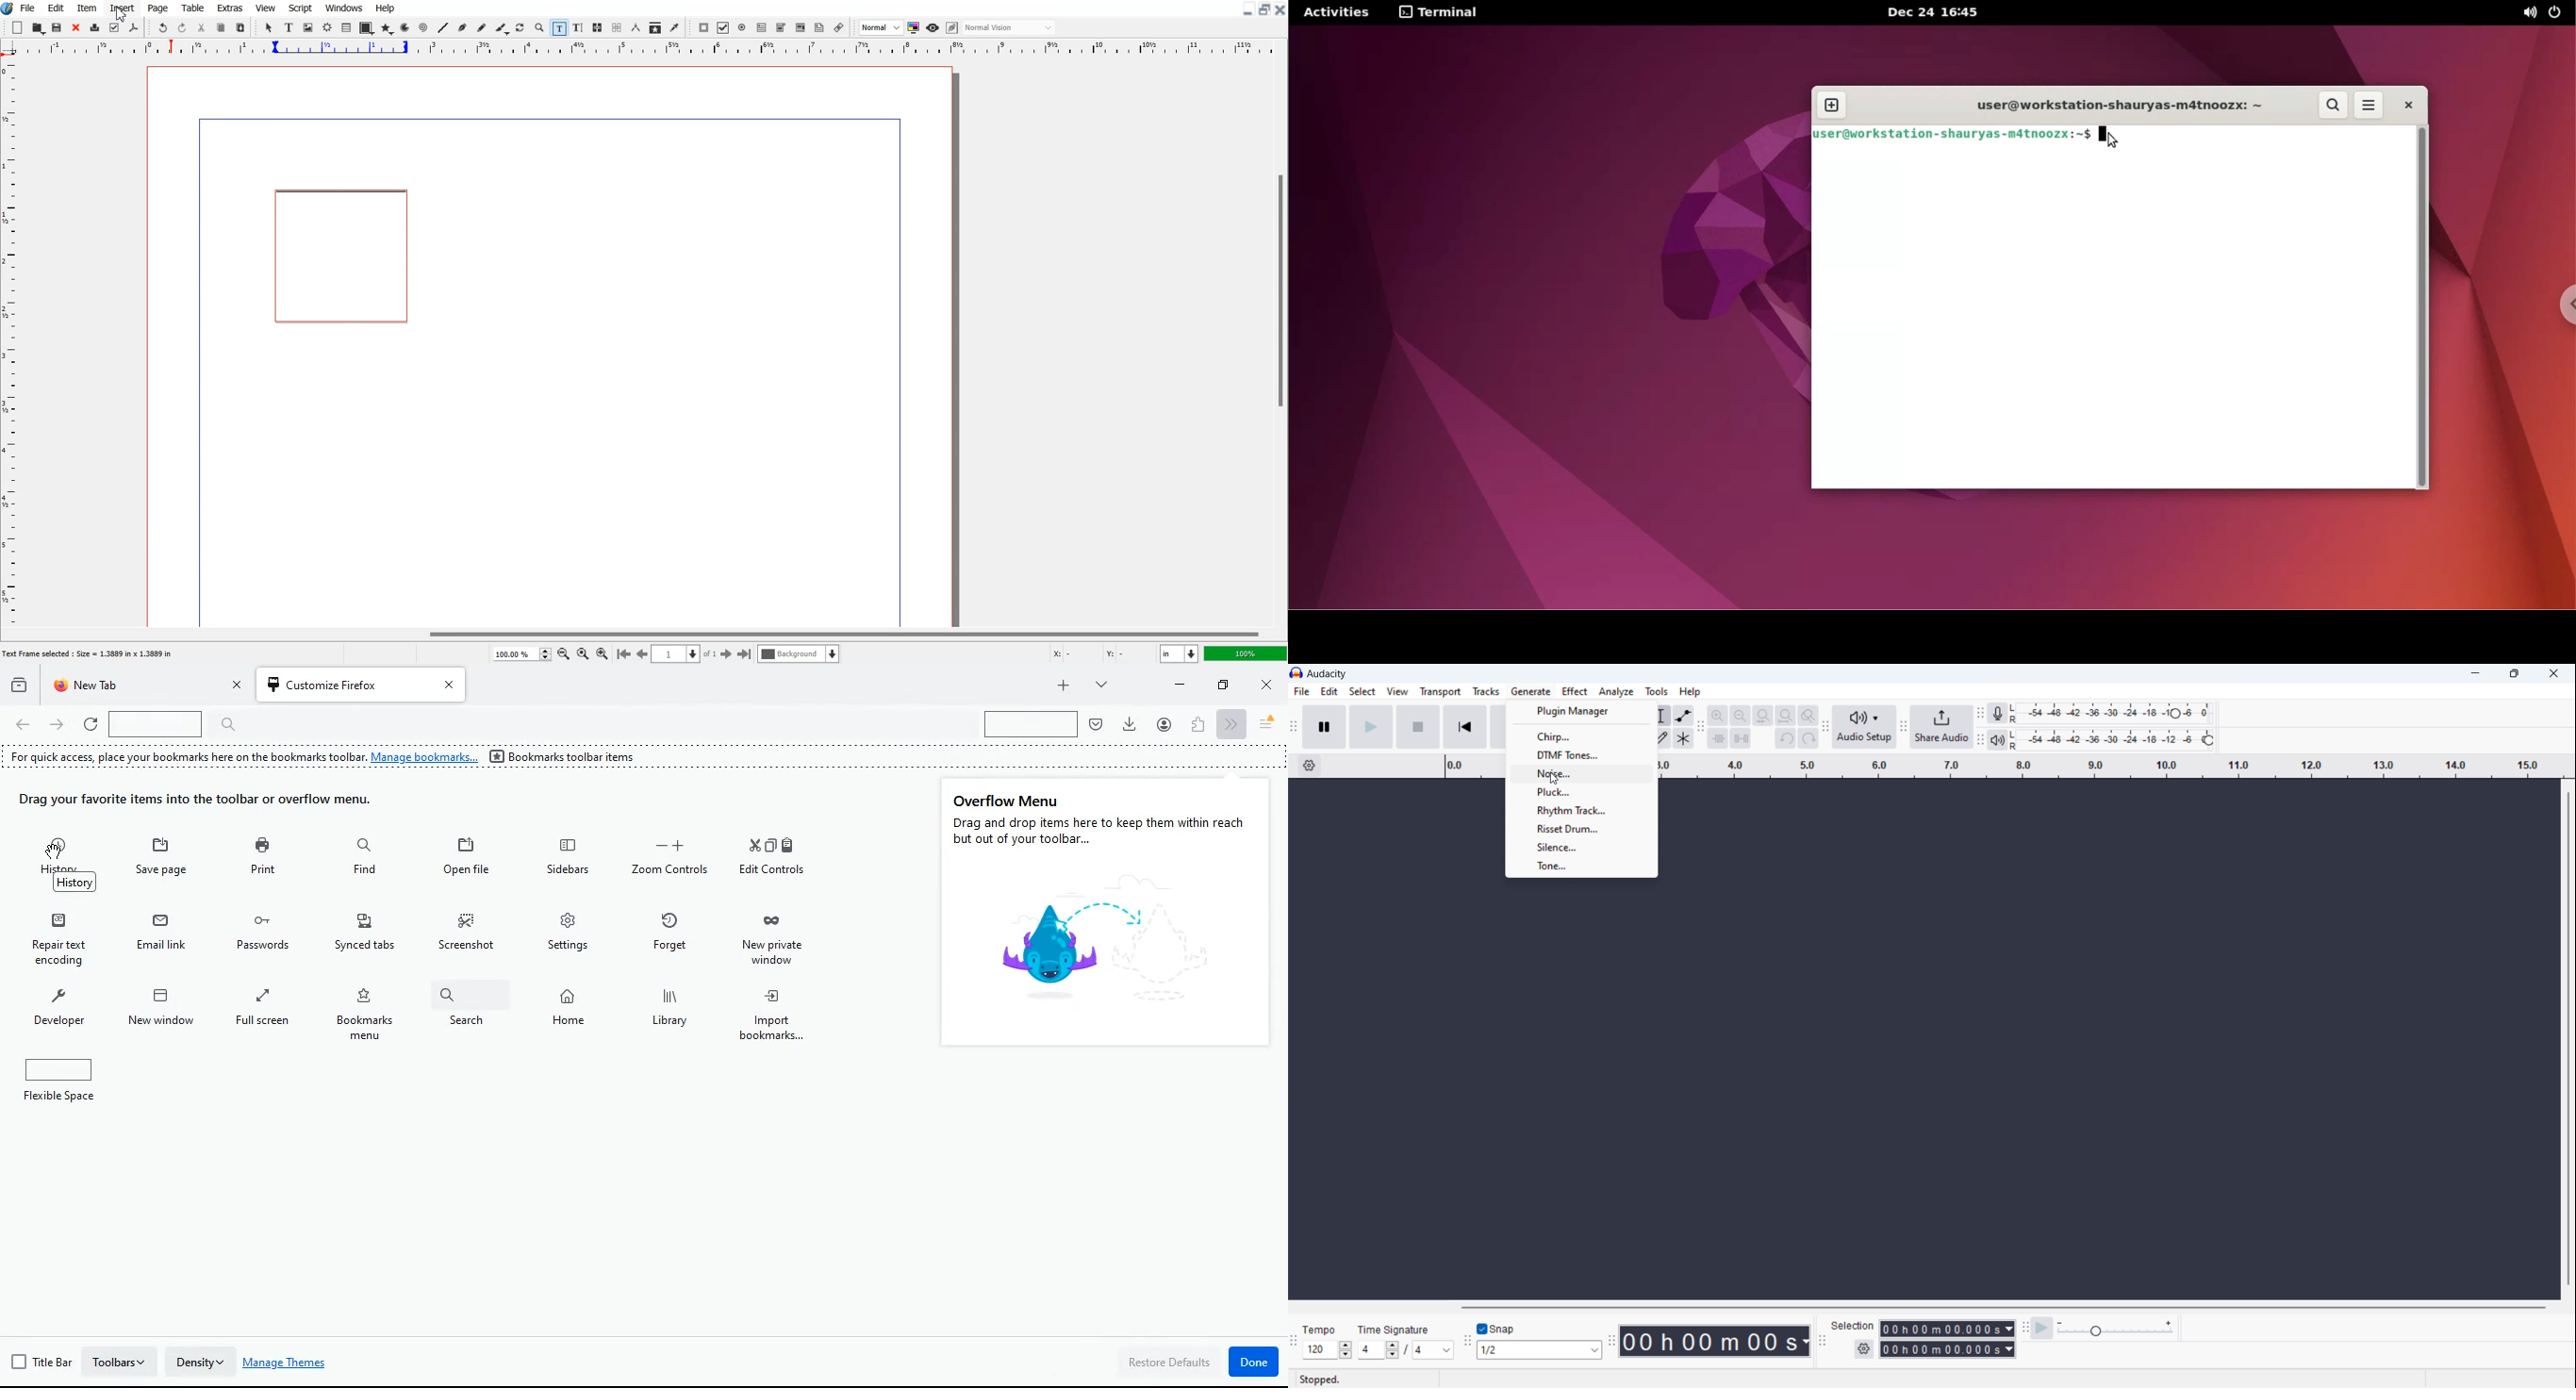 This screenshot has height=1400, width=2576. Describe the element at coordinates (643, 653) in the screenshot. I see `Go to previous Page` at that location.